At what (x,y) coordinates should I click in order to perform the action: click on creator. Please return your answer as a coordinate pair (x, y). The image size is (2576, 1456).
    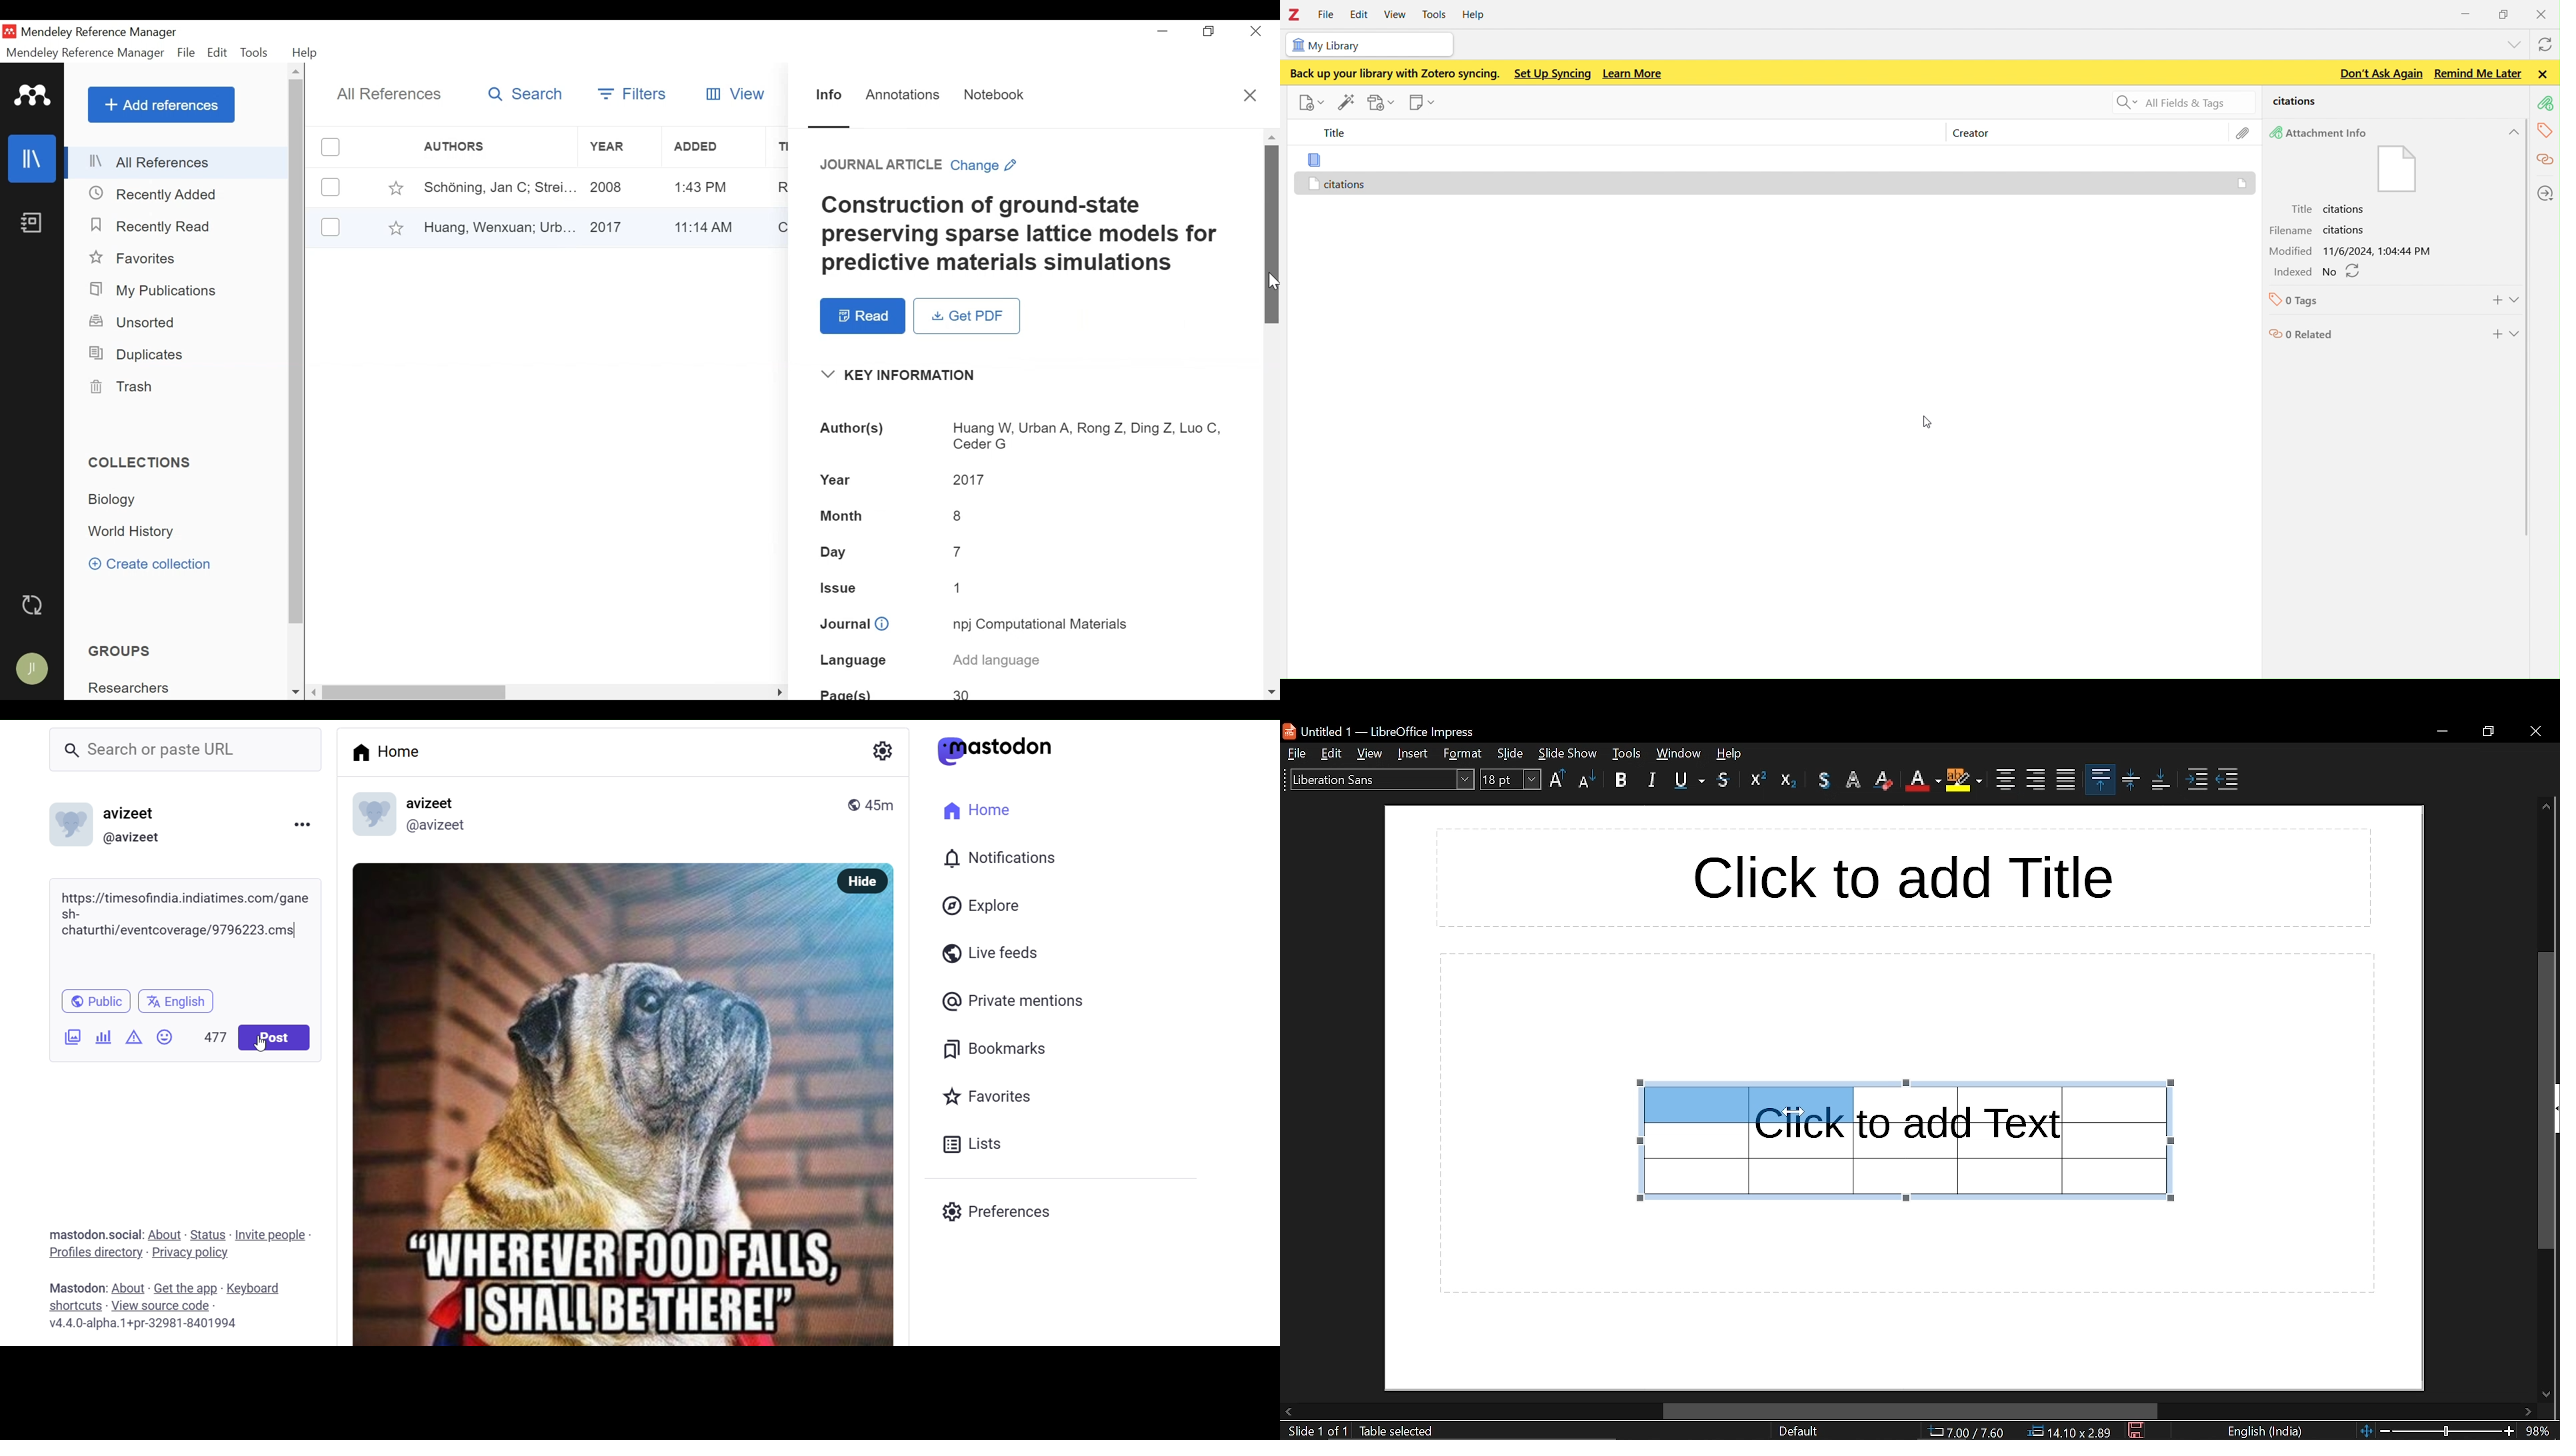
    Looking at the image, I should click on (1985, 135).